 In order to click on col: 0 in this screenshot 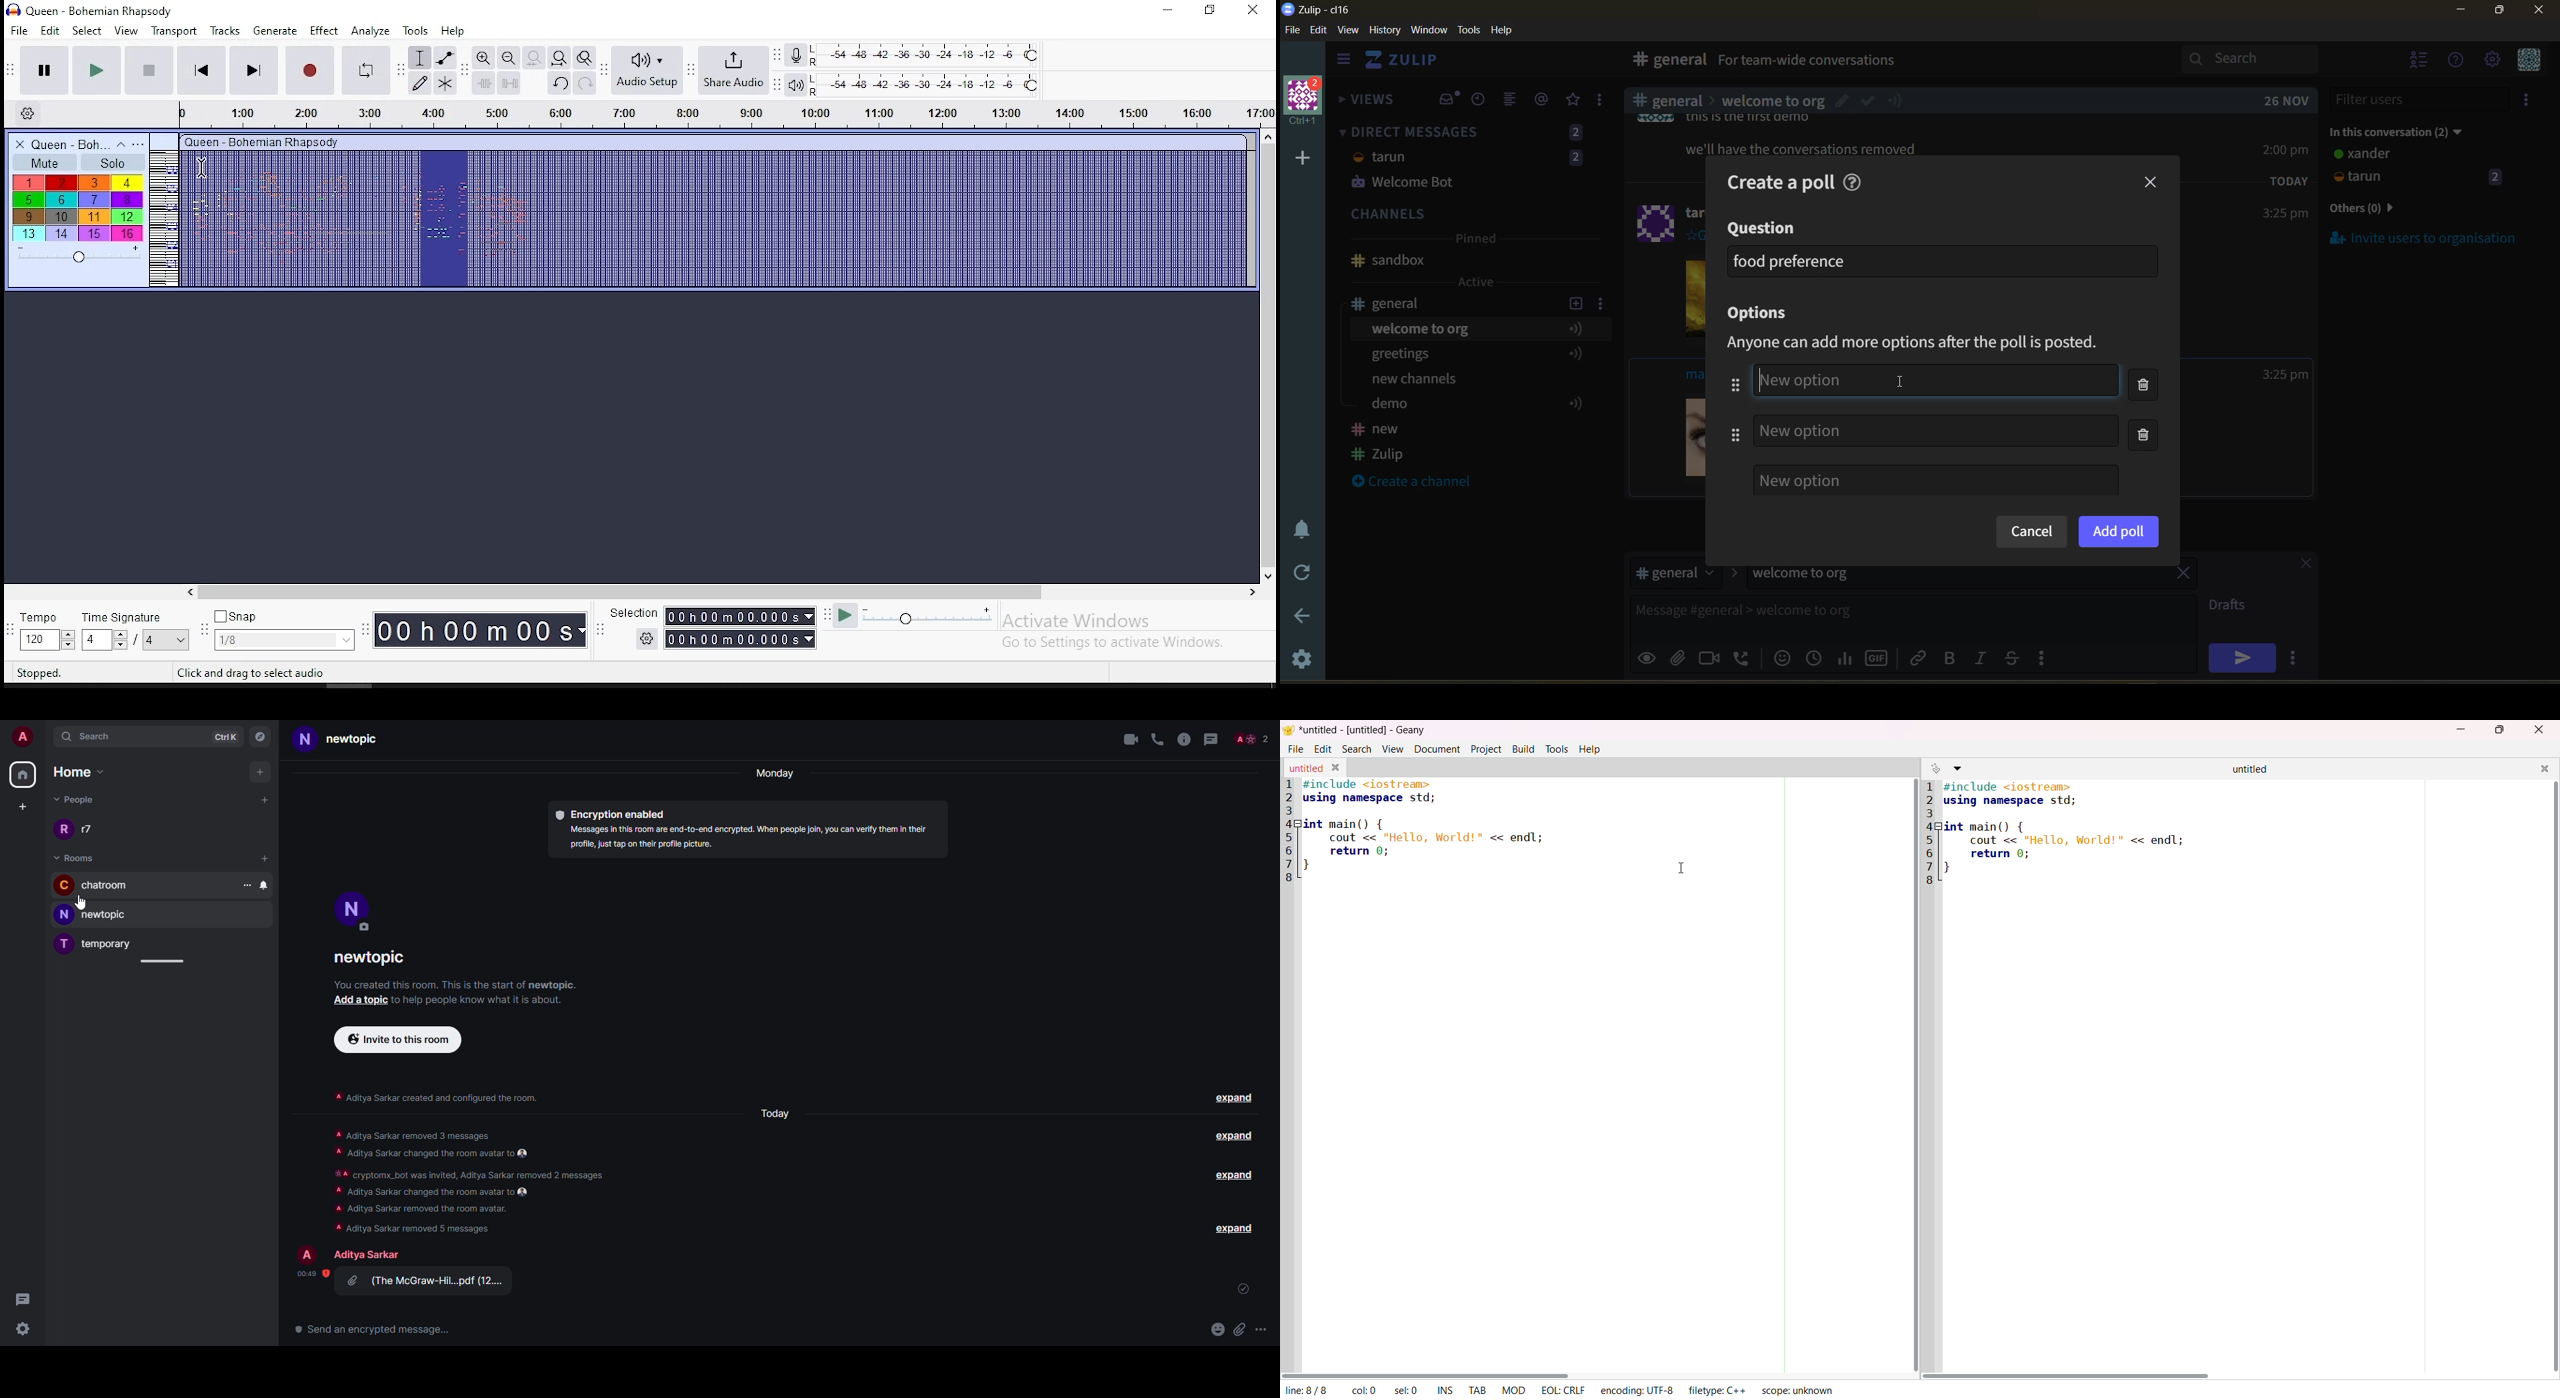, I will do `click(1359, 1391)`.